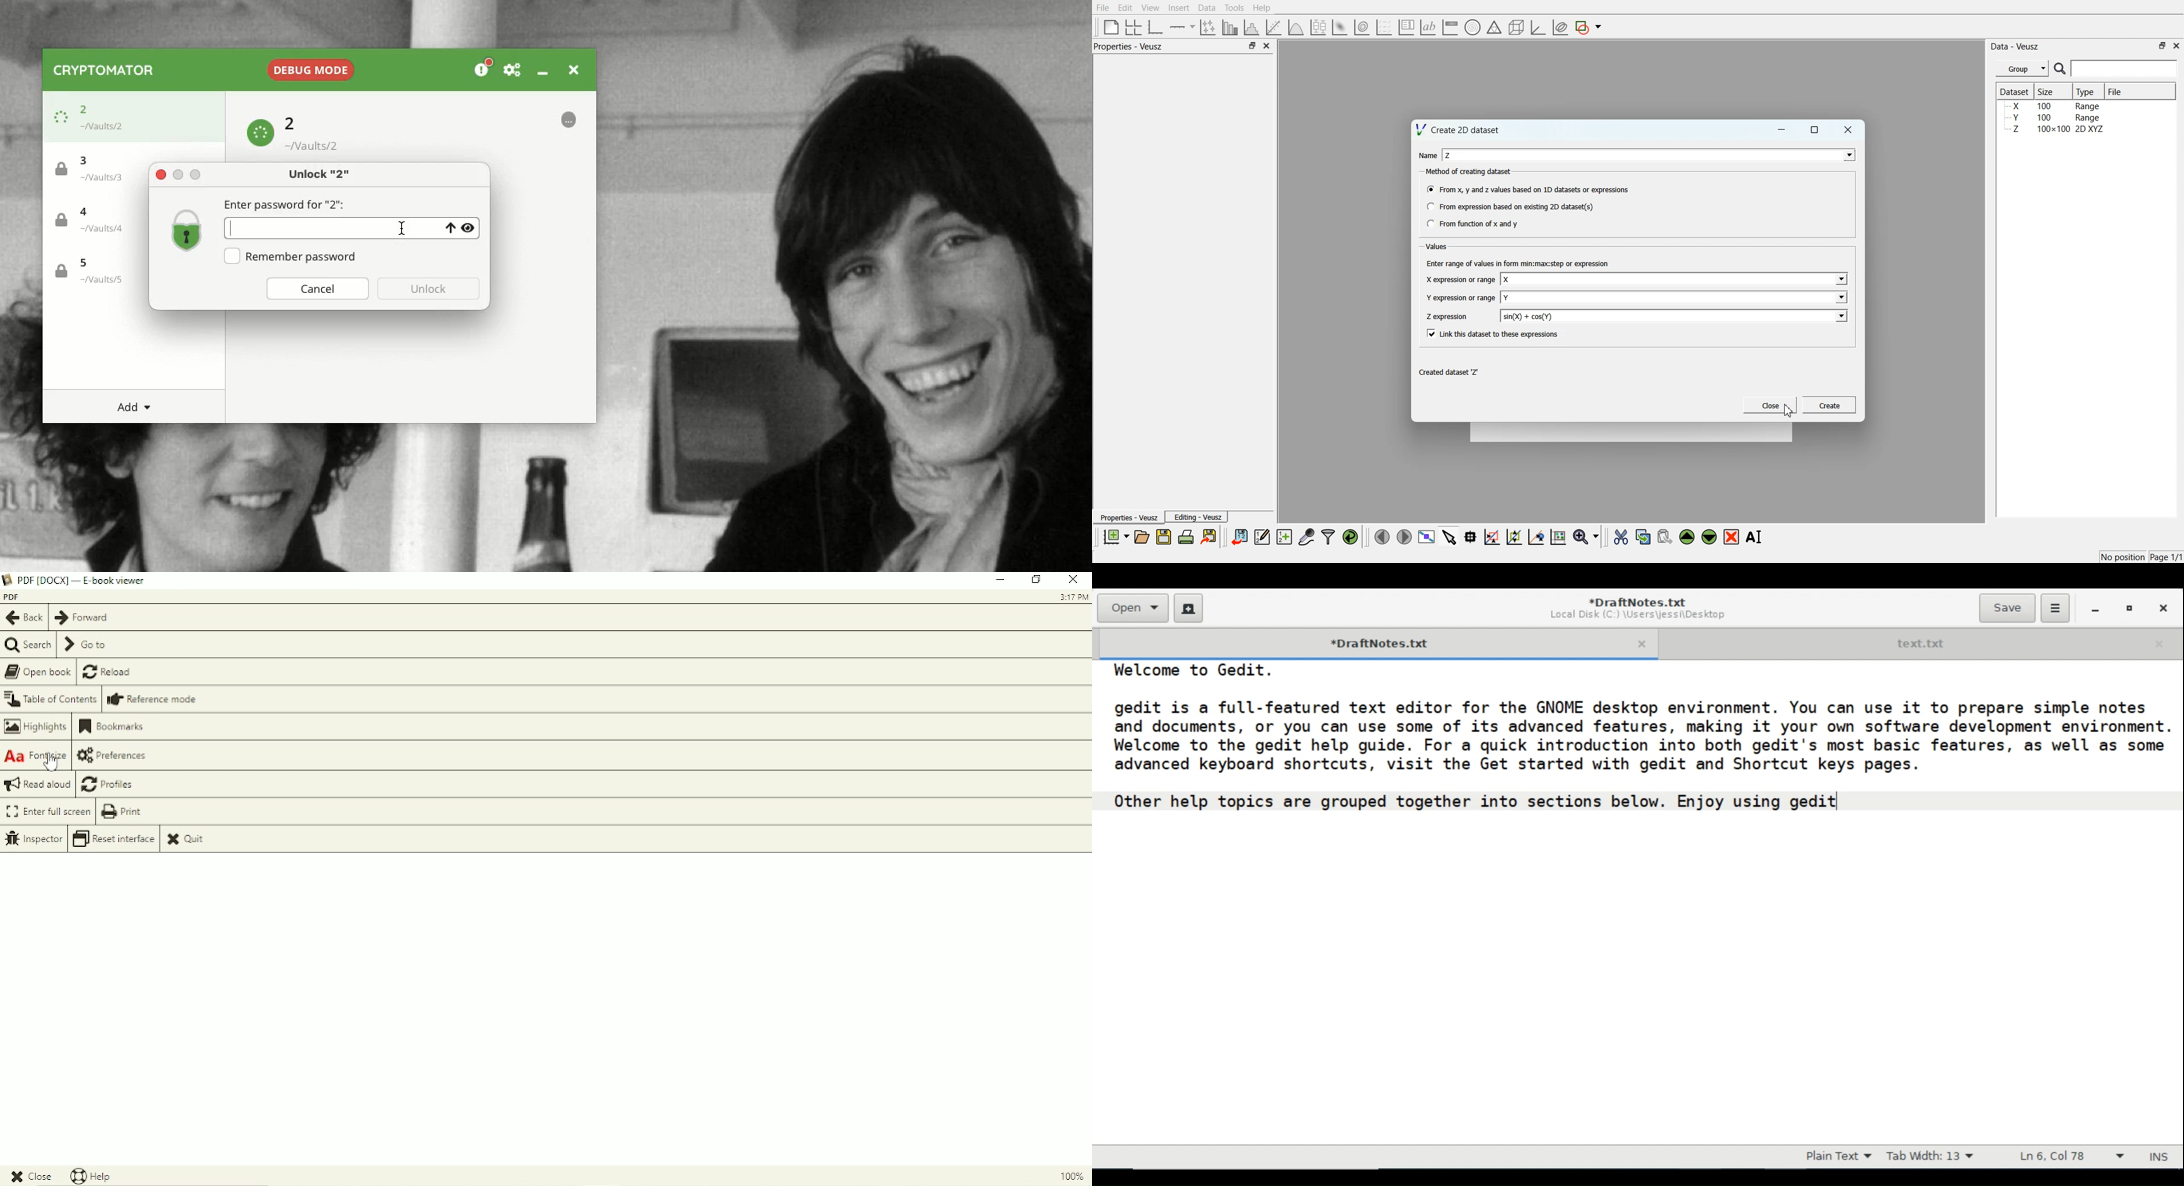  What do you see at coordinates (1491, 537) in the screenshot?
I see `Draw a rectangle to zoom graph axes` at bounding box center [1491, 537].